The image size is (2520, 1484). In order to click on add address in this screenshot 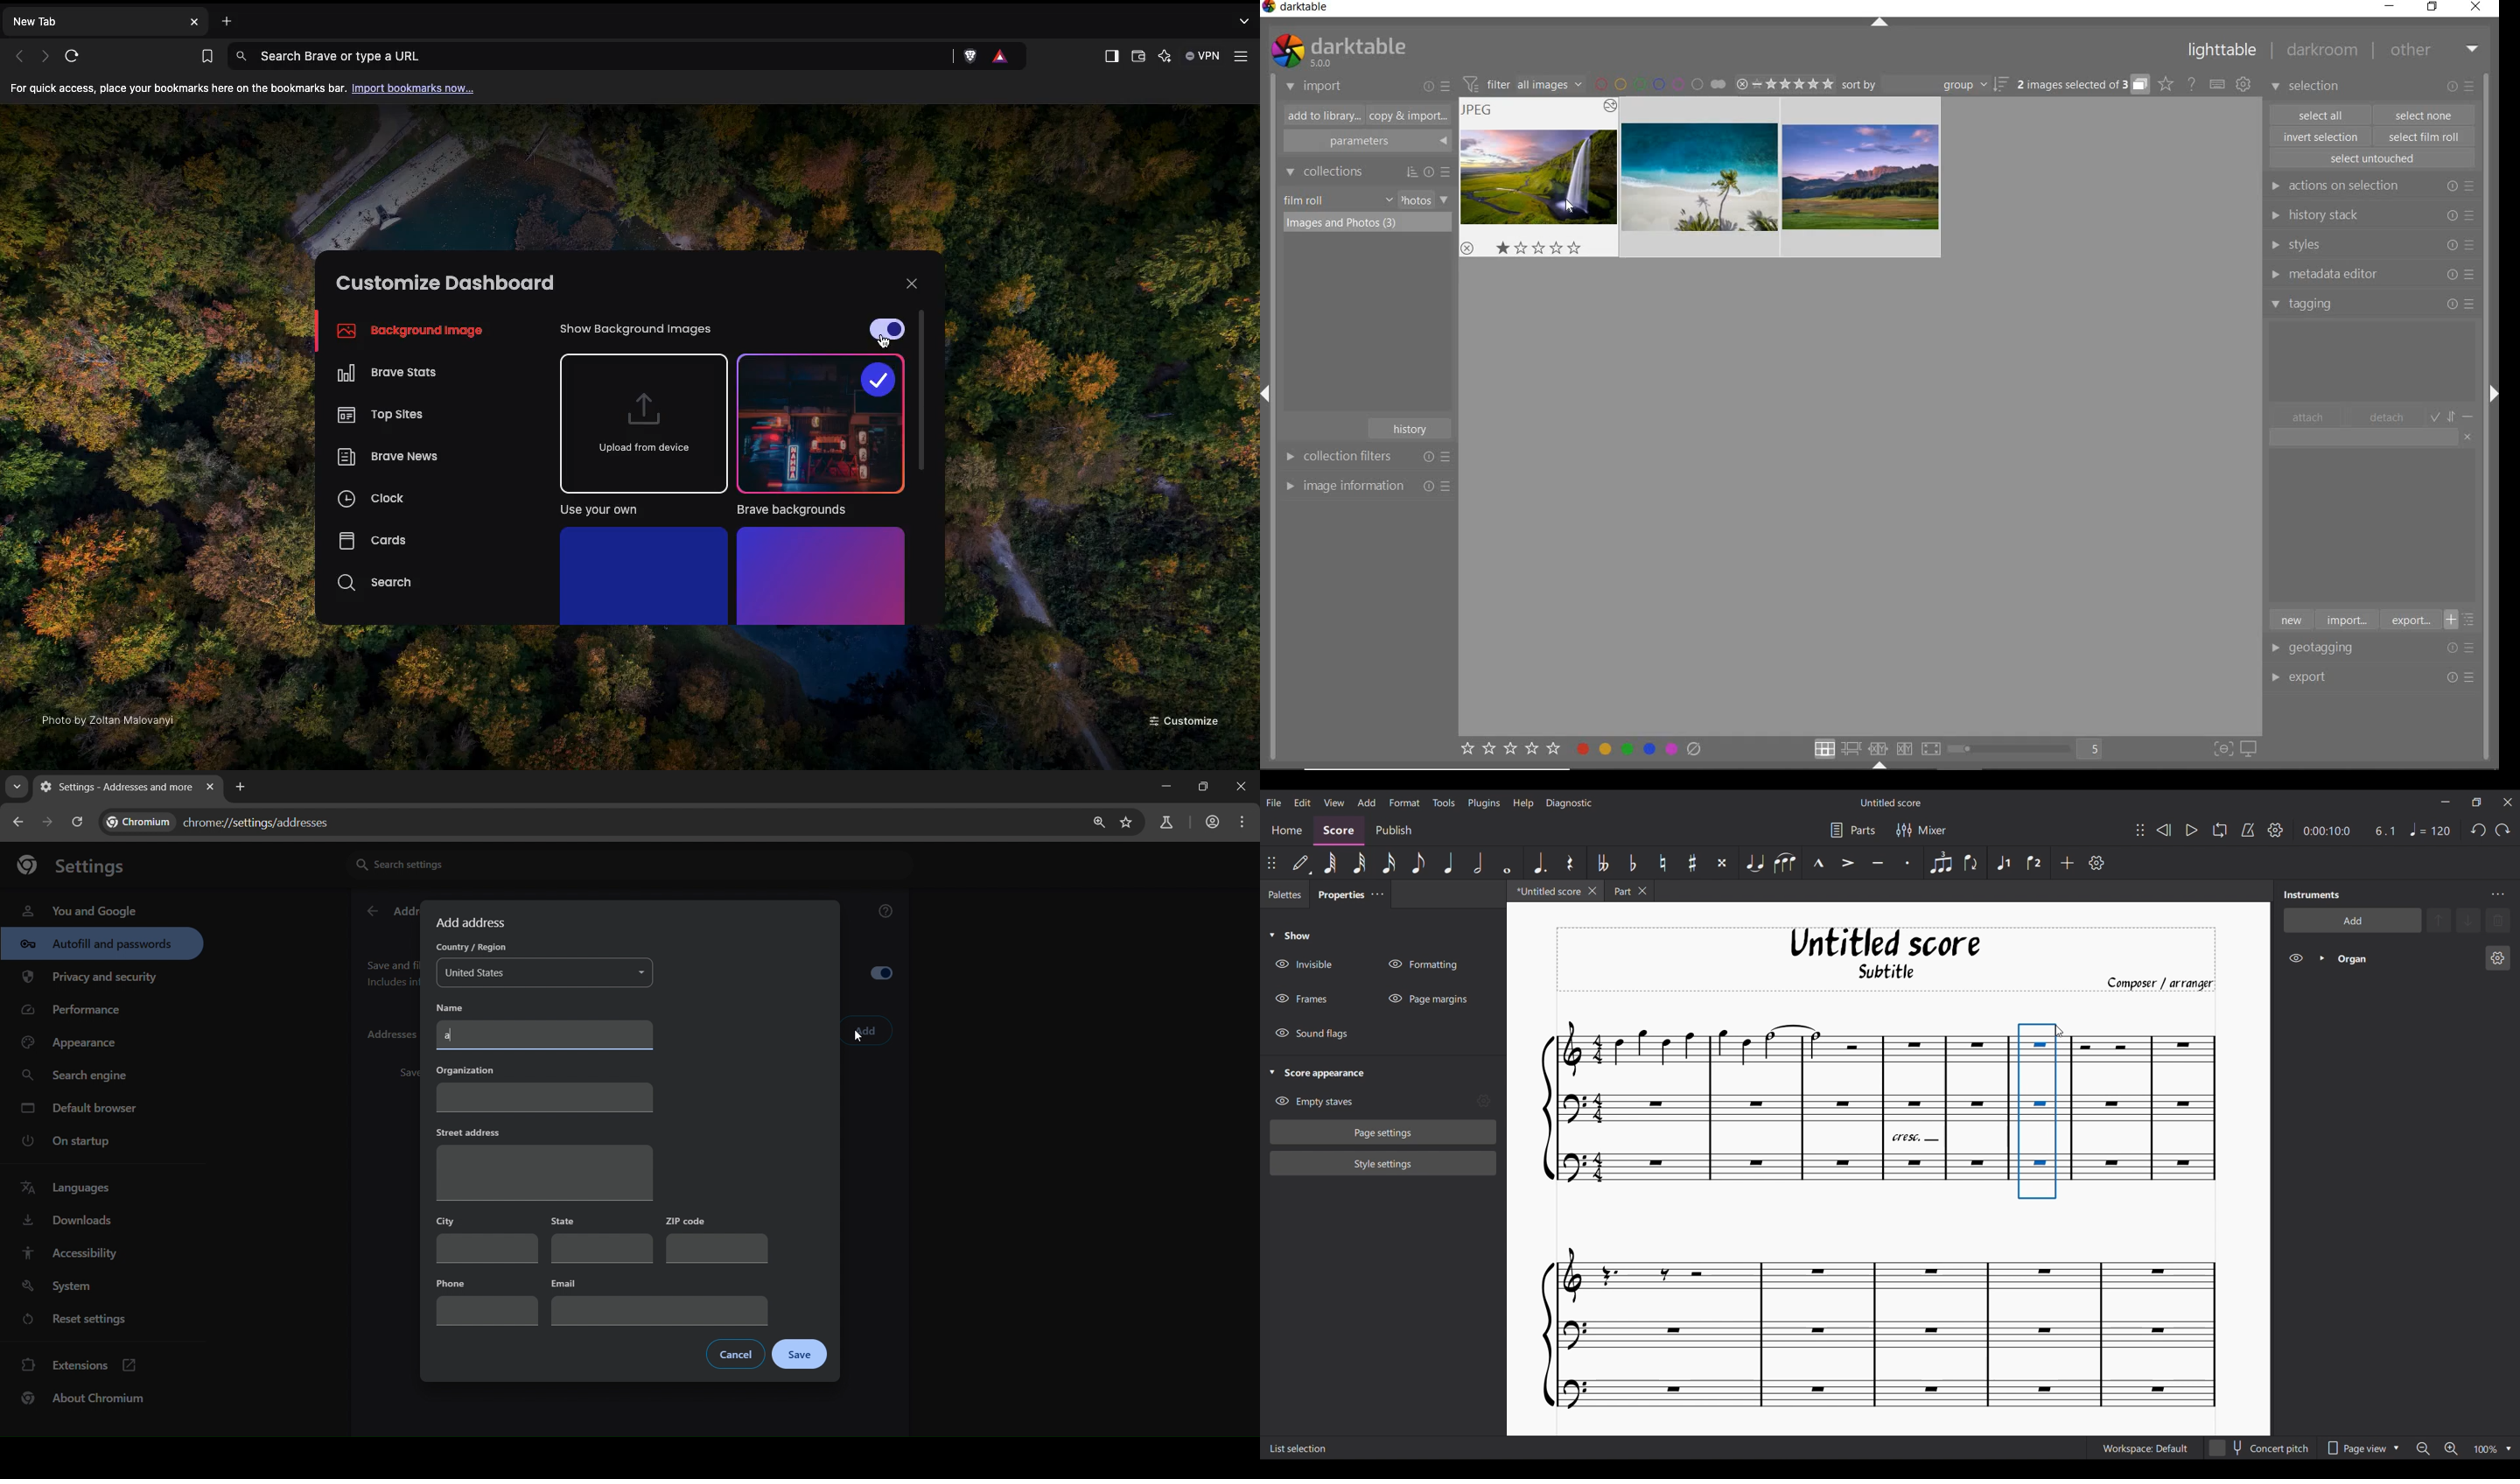, I will do `click(473, 922)`.